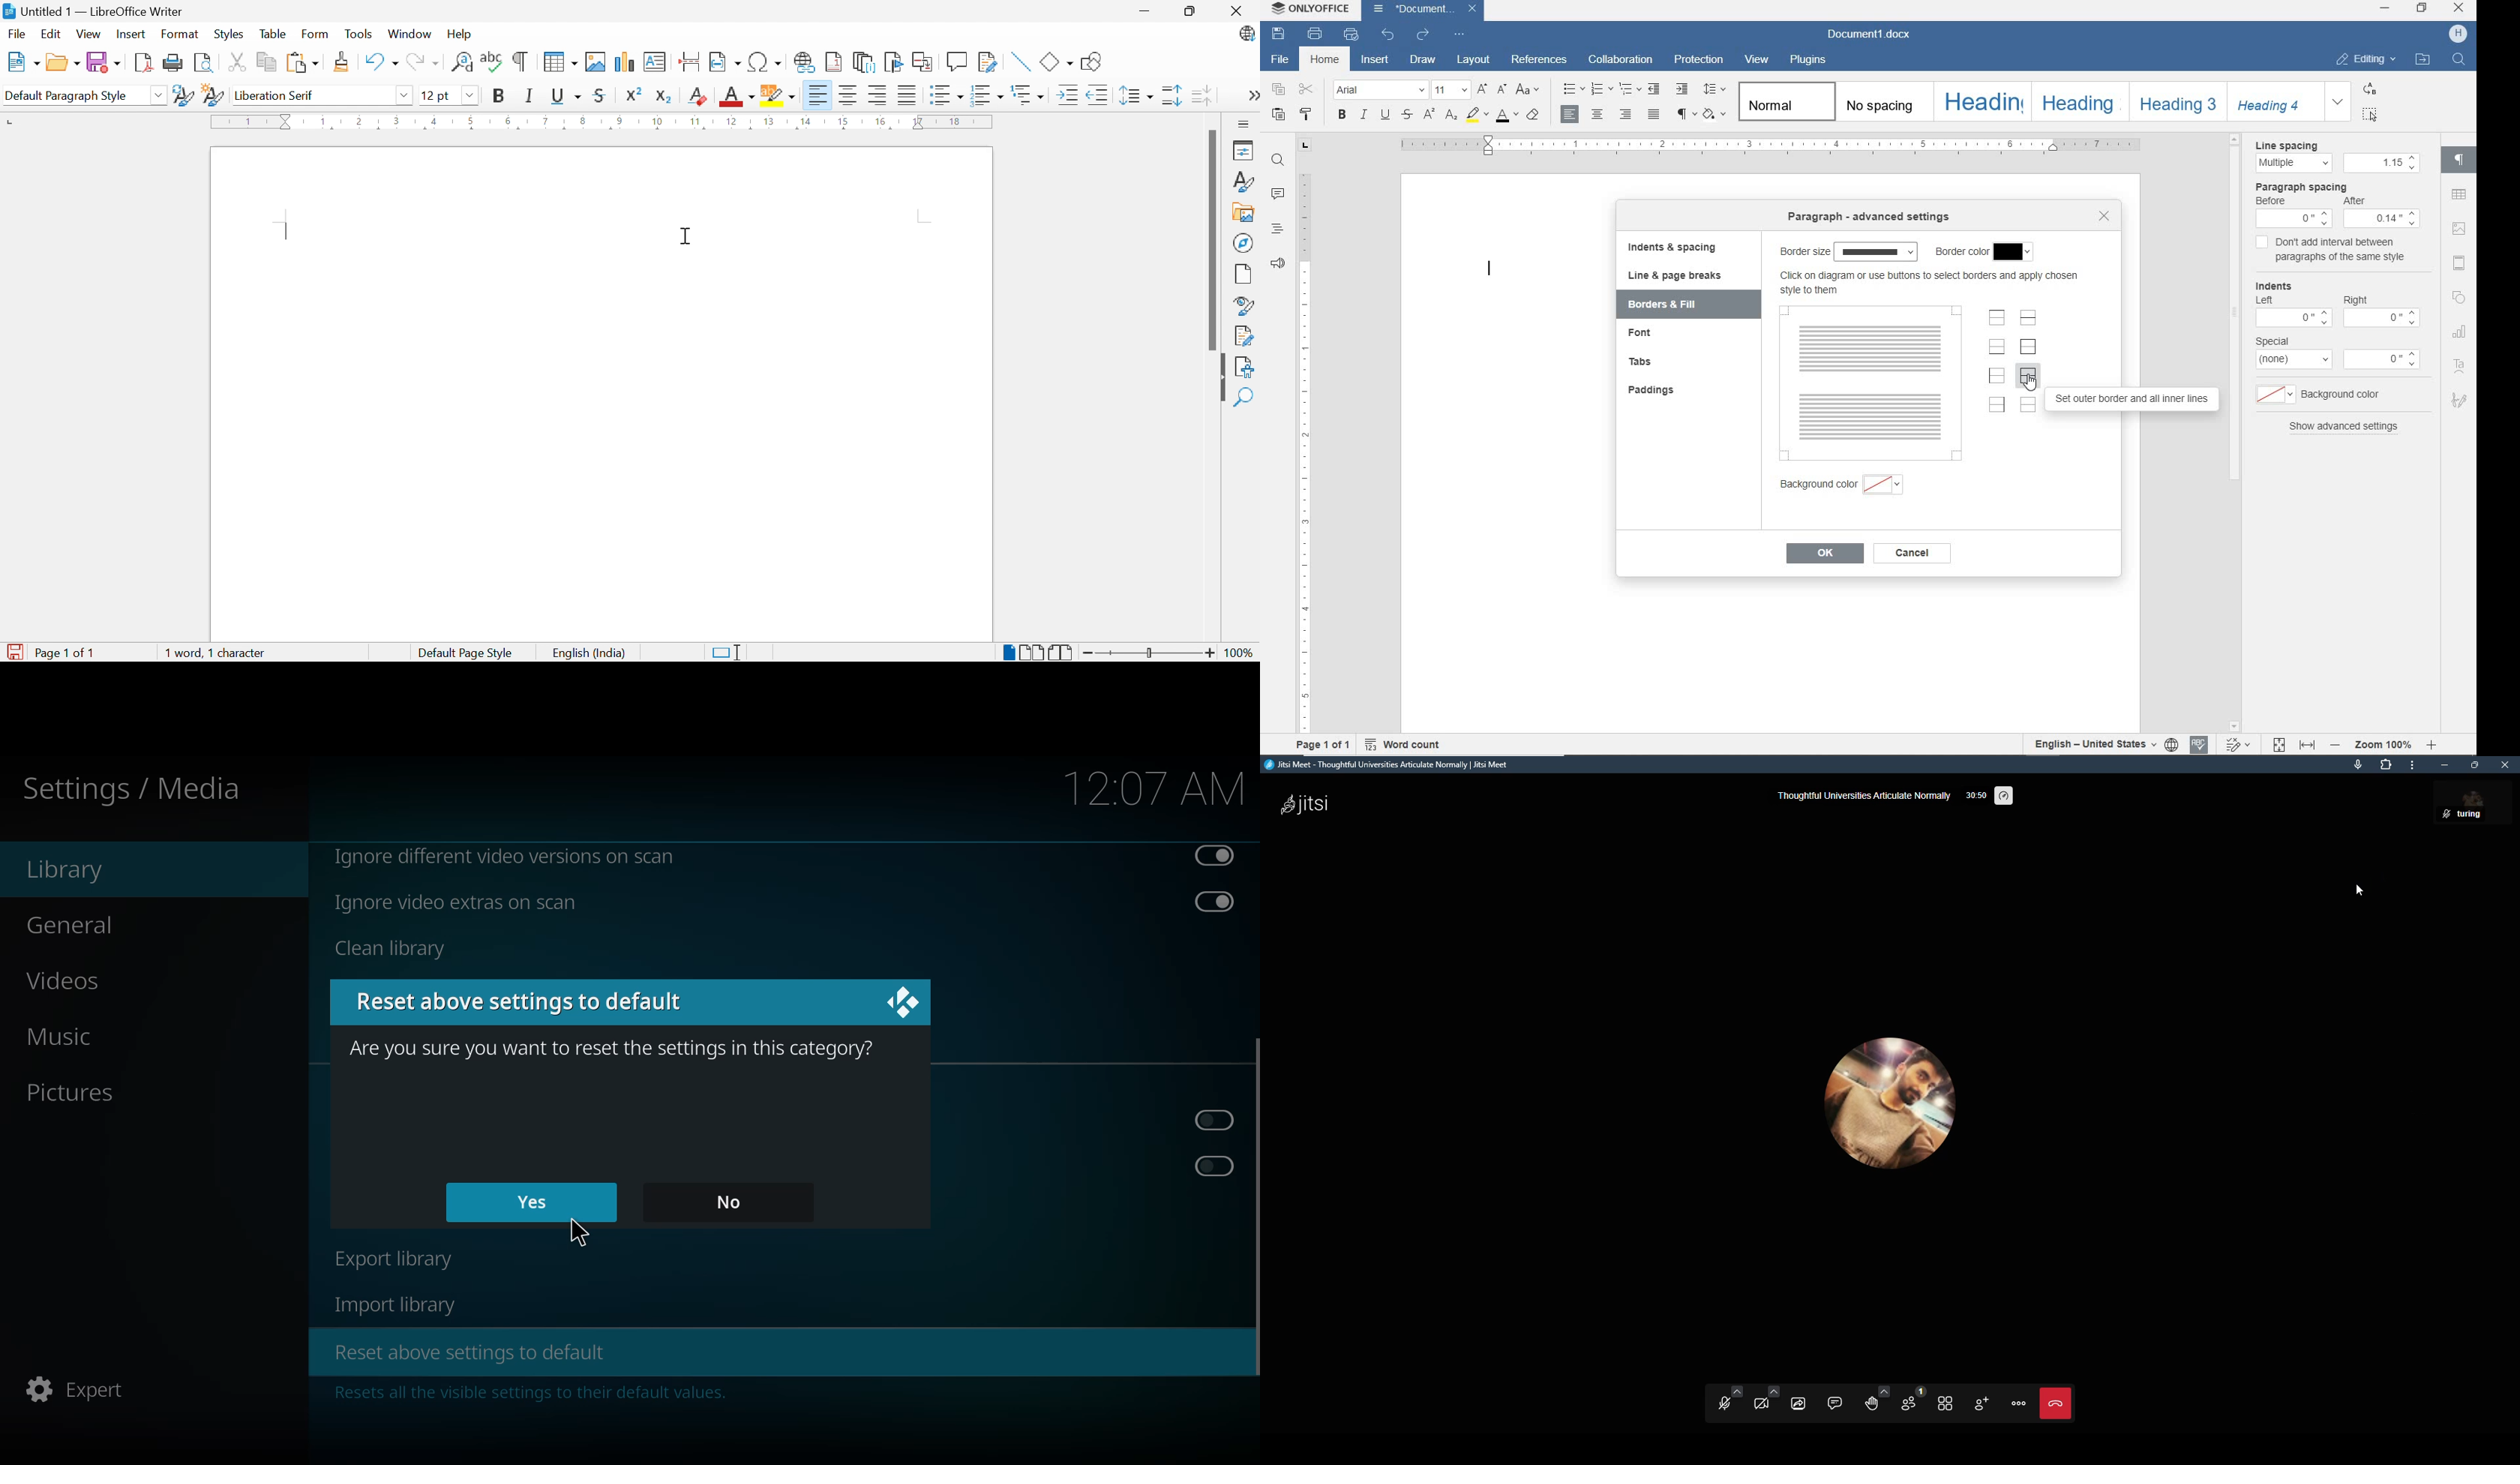  Describe the element at coordinates (1997, 348) in the screenshot. I see `set bottom border only` at that location.